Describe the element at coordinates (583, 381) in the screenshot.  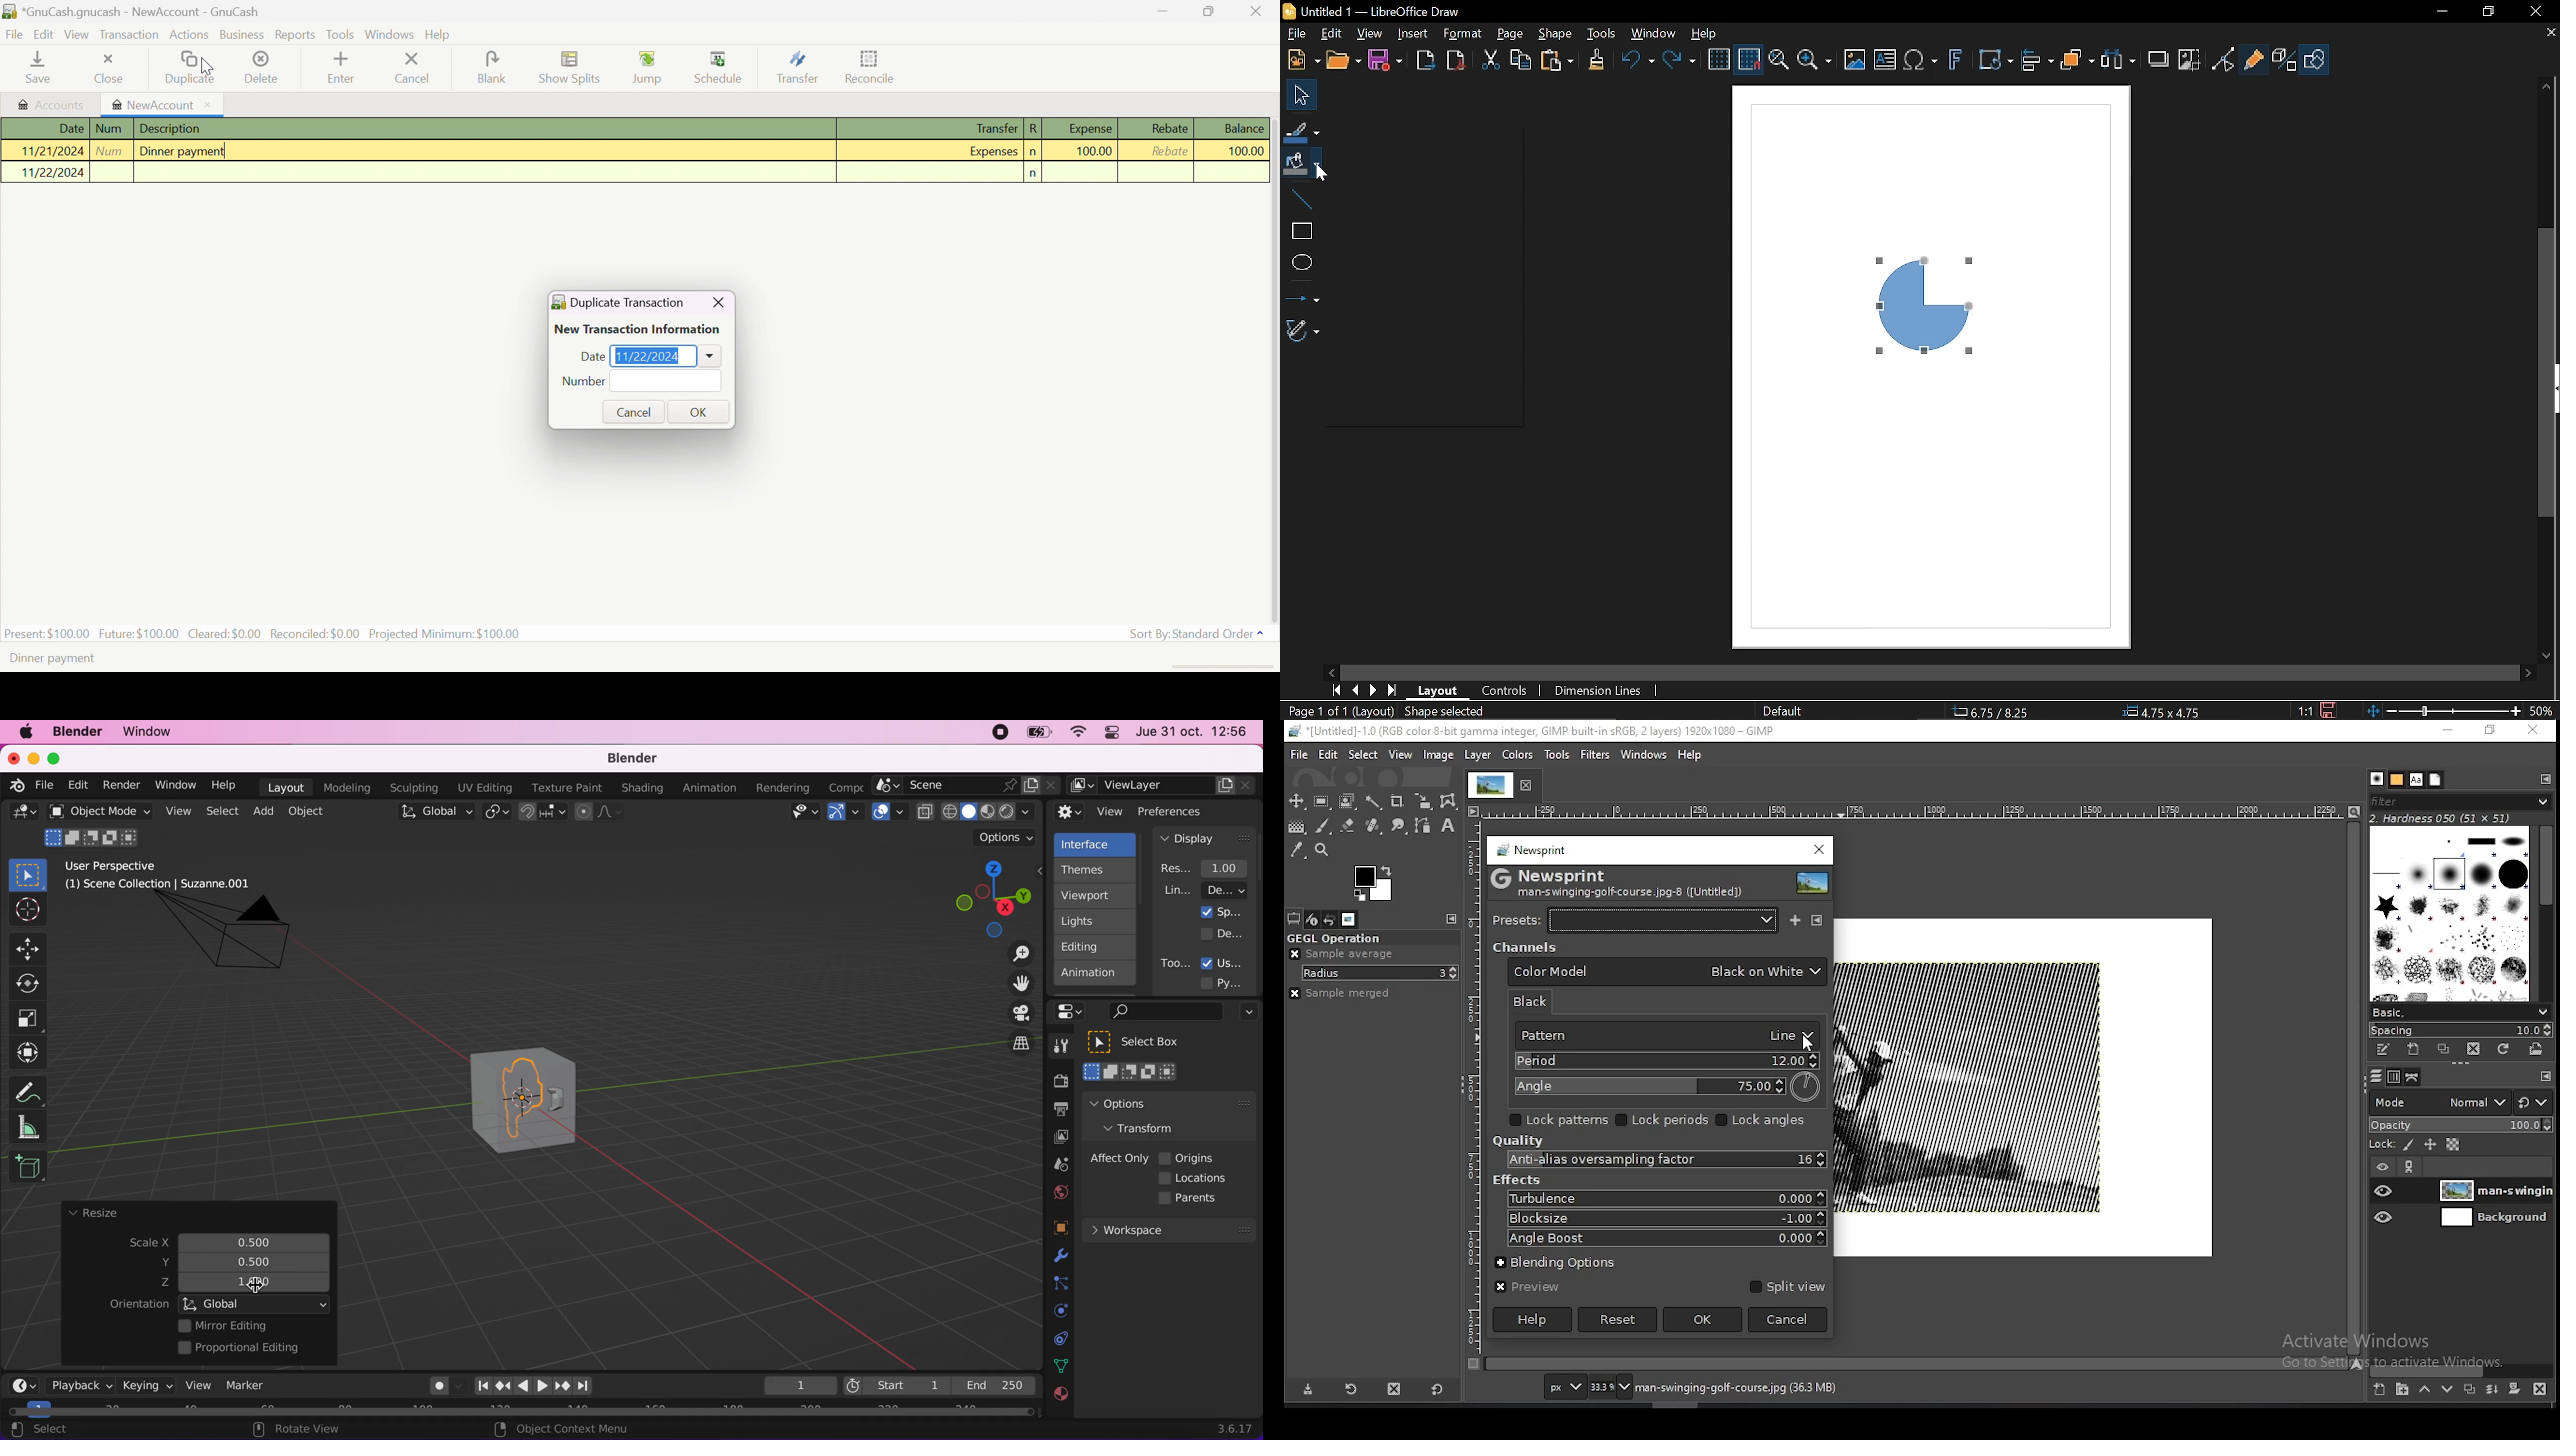
I see `Number` at that location.